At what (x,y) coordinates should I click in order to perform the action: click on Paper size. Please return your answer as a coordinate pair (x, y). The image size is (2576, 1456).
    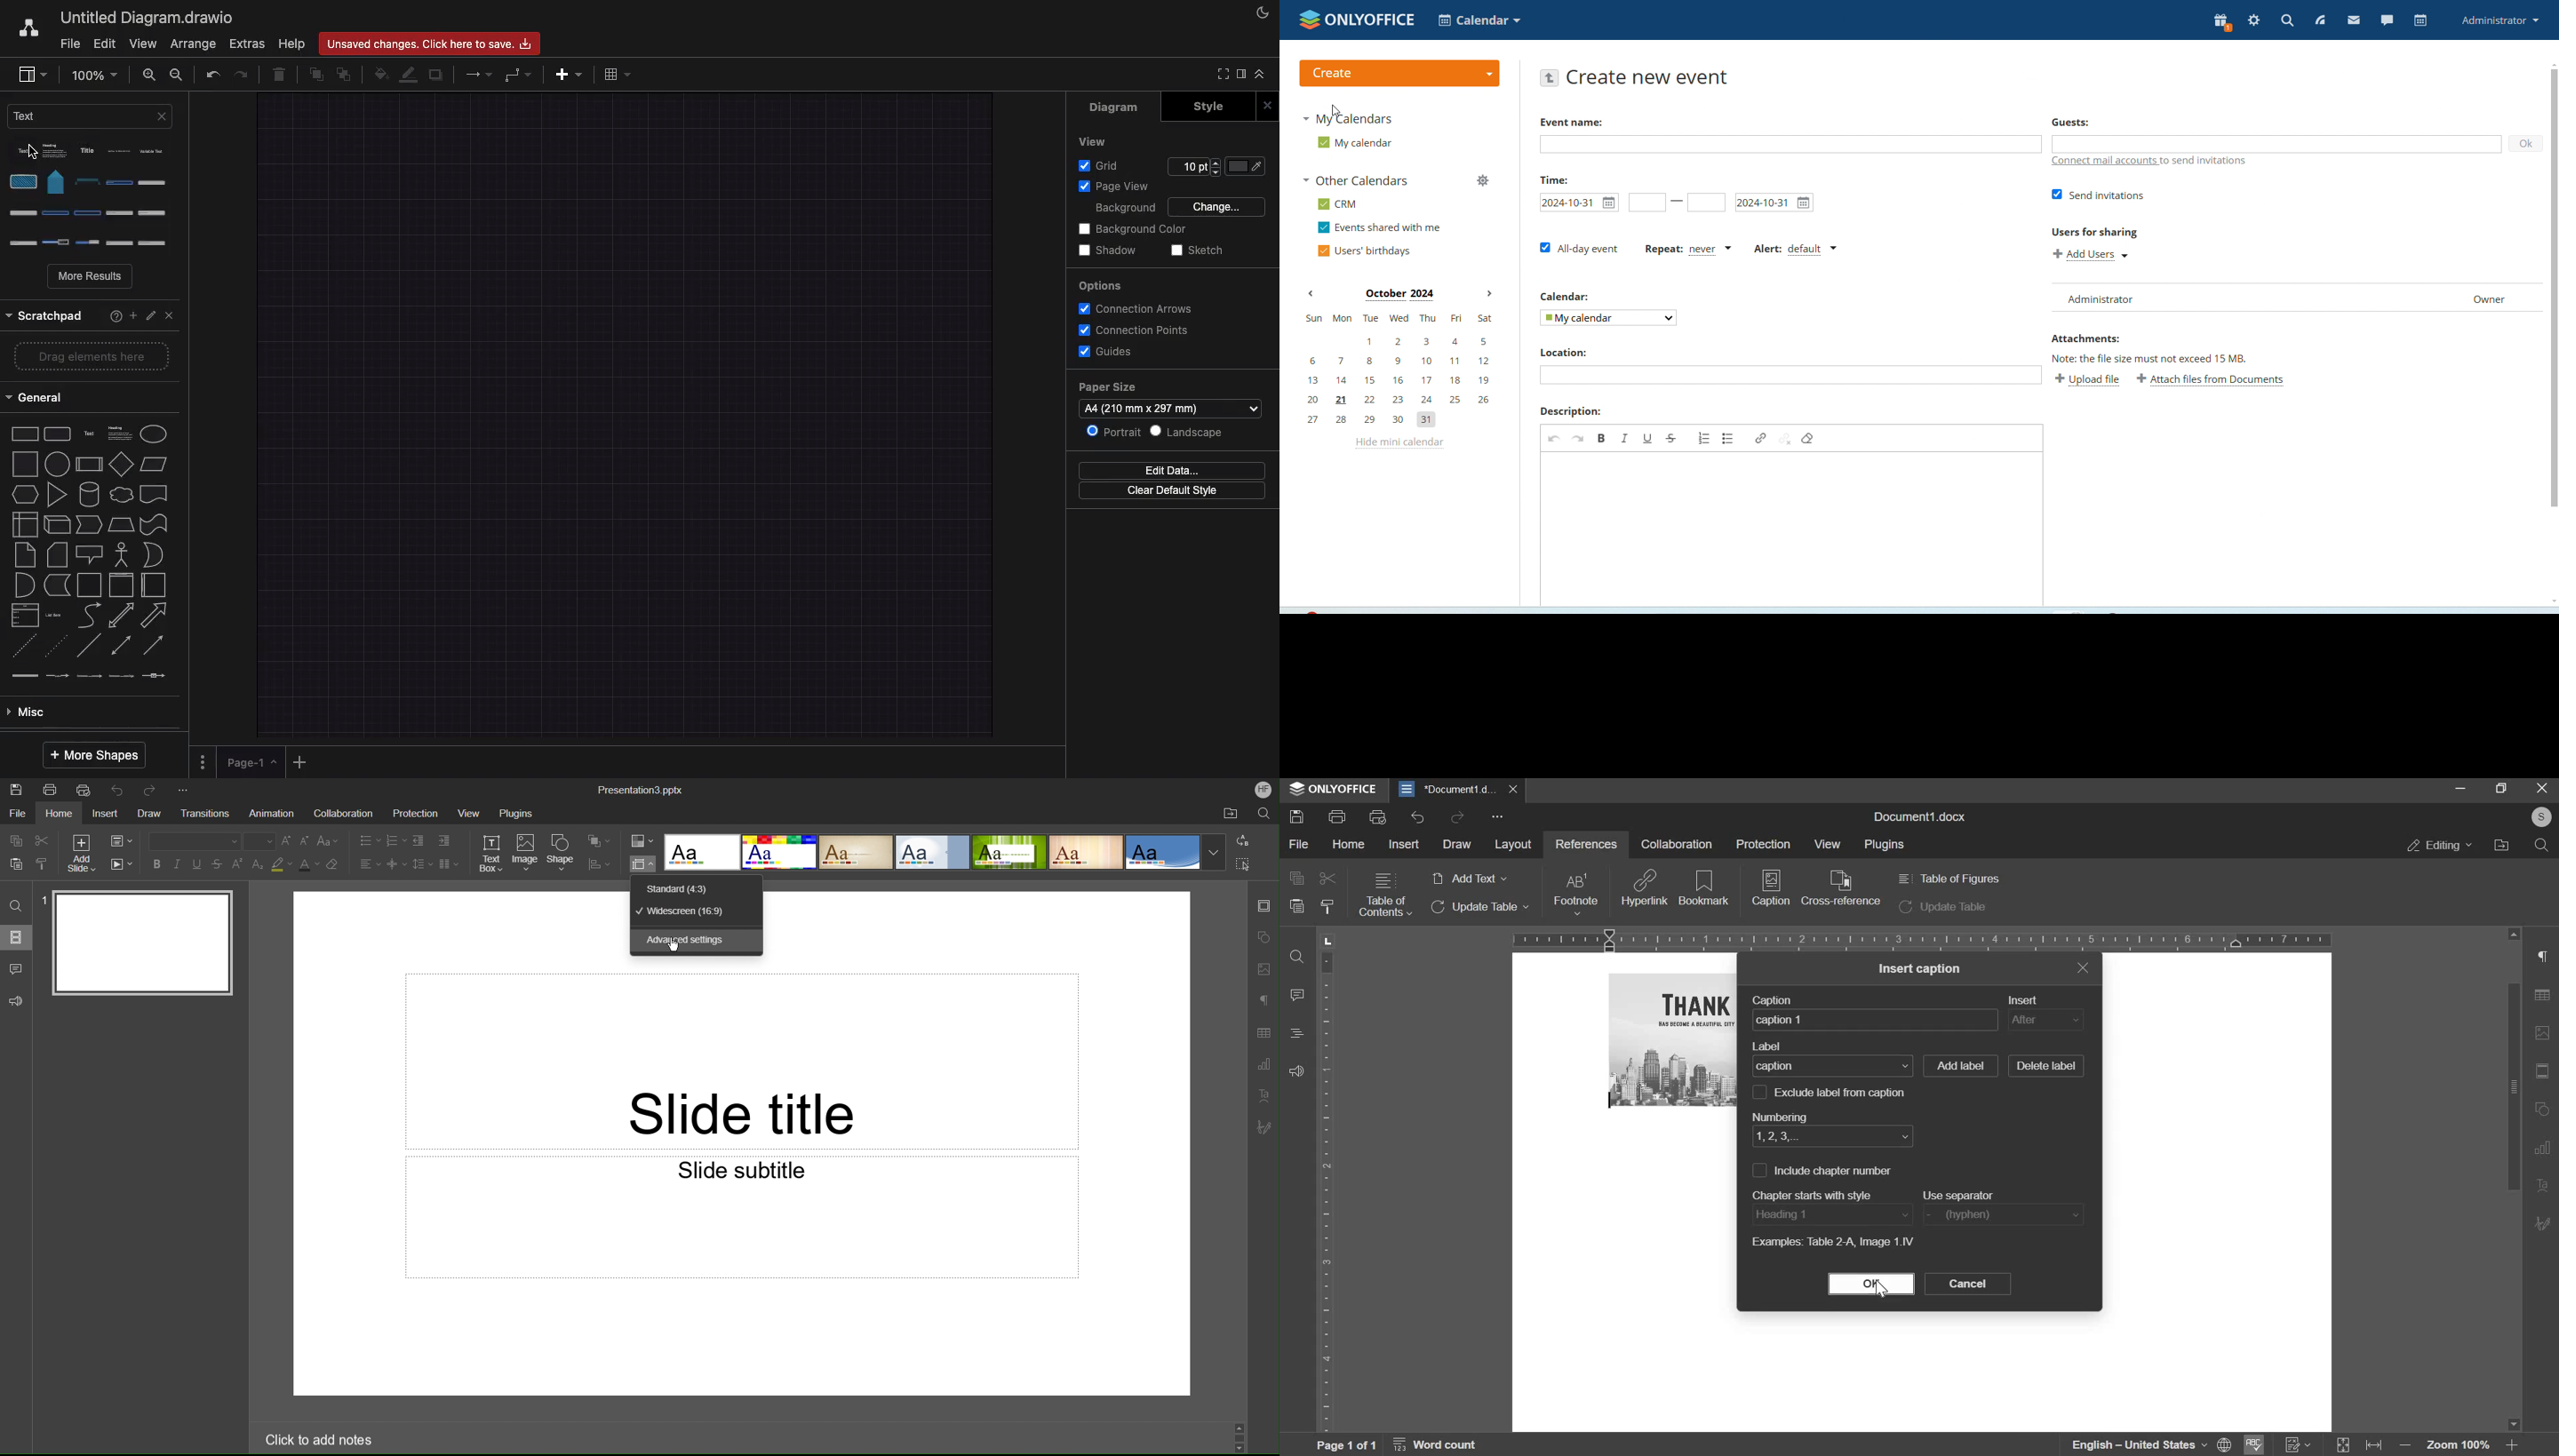
    Looking at the image, I should click on (1170, 398).